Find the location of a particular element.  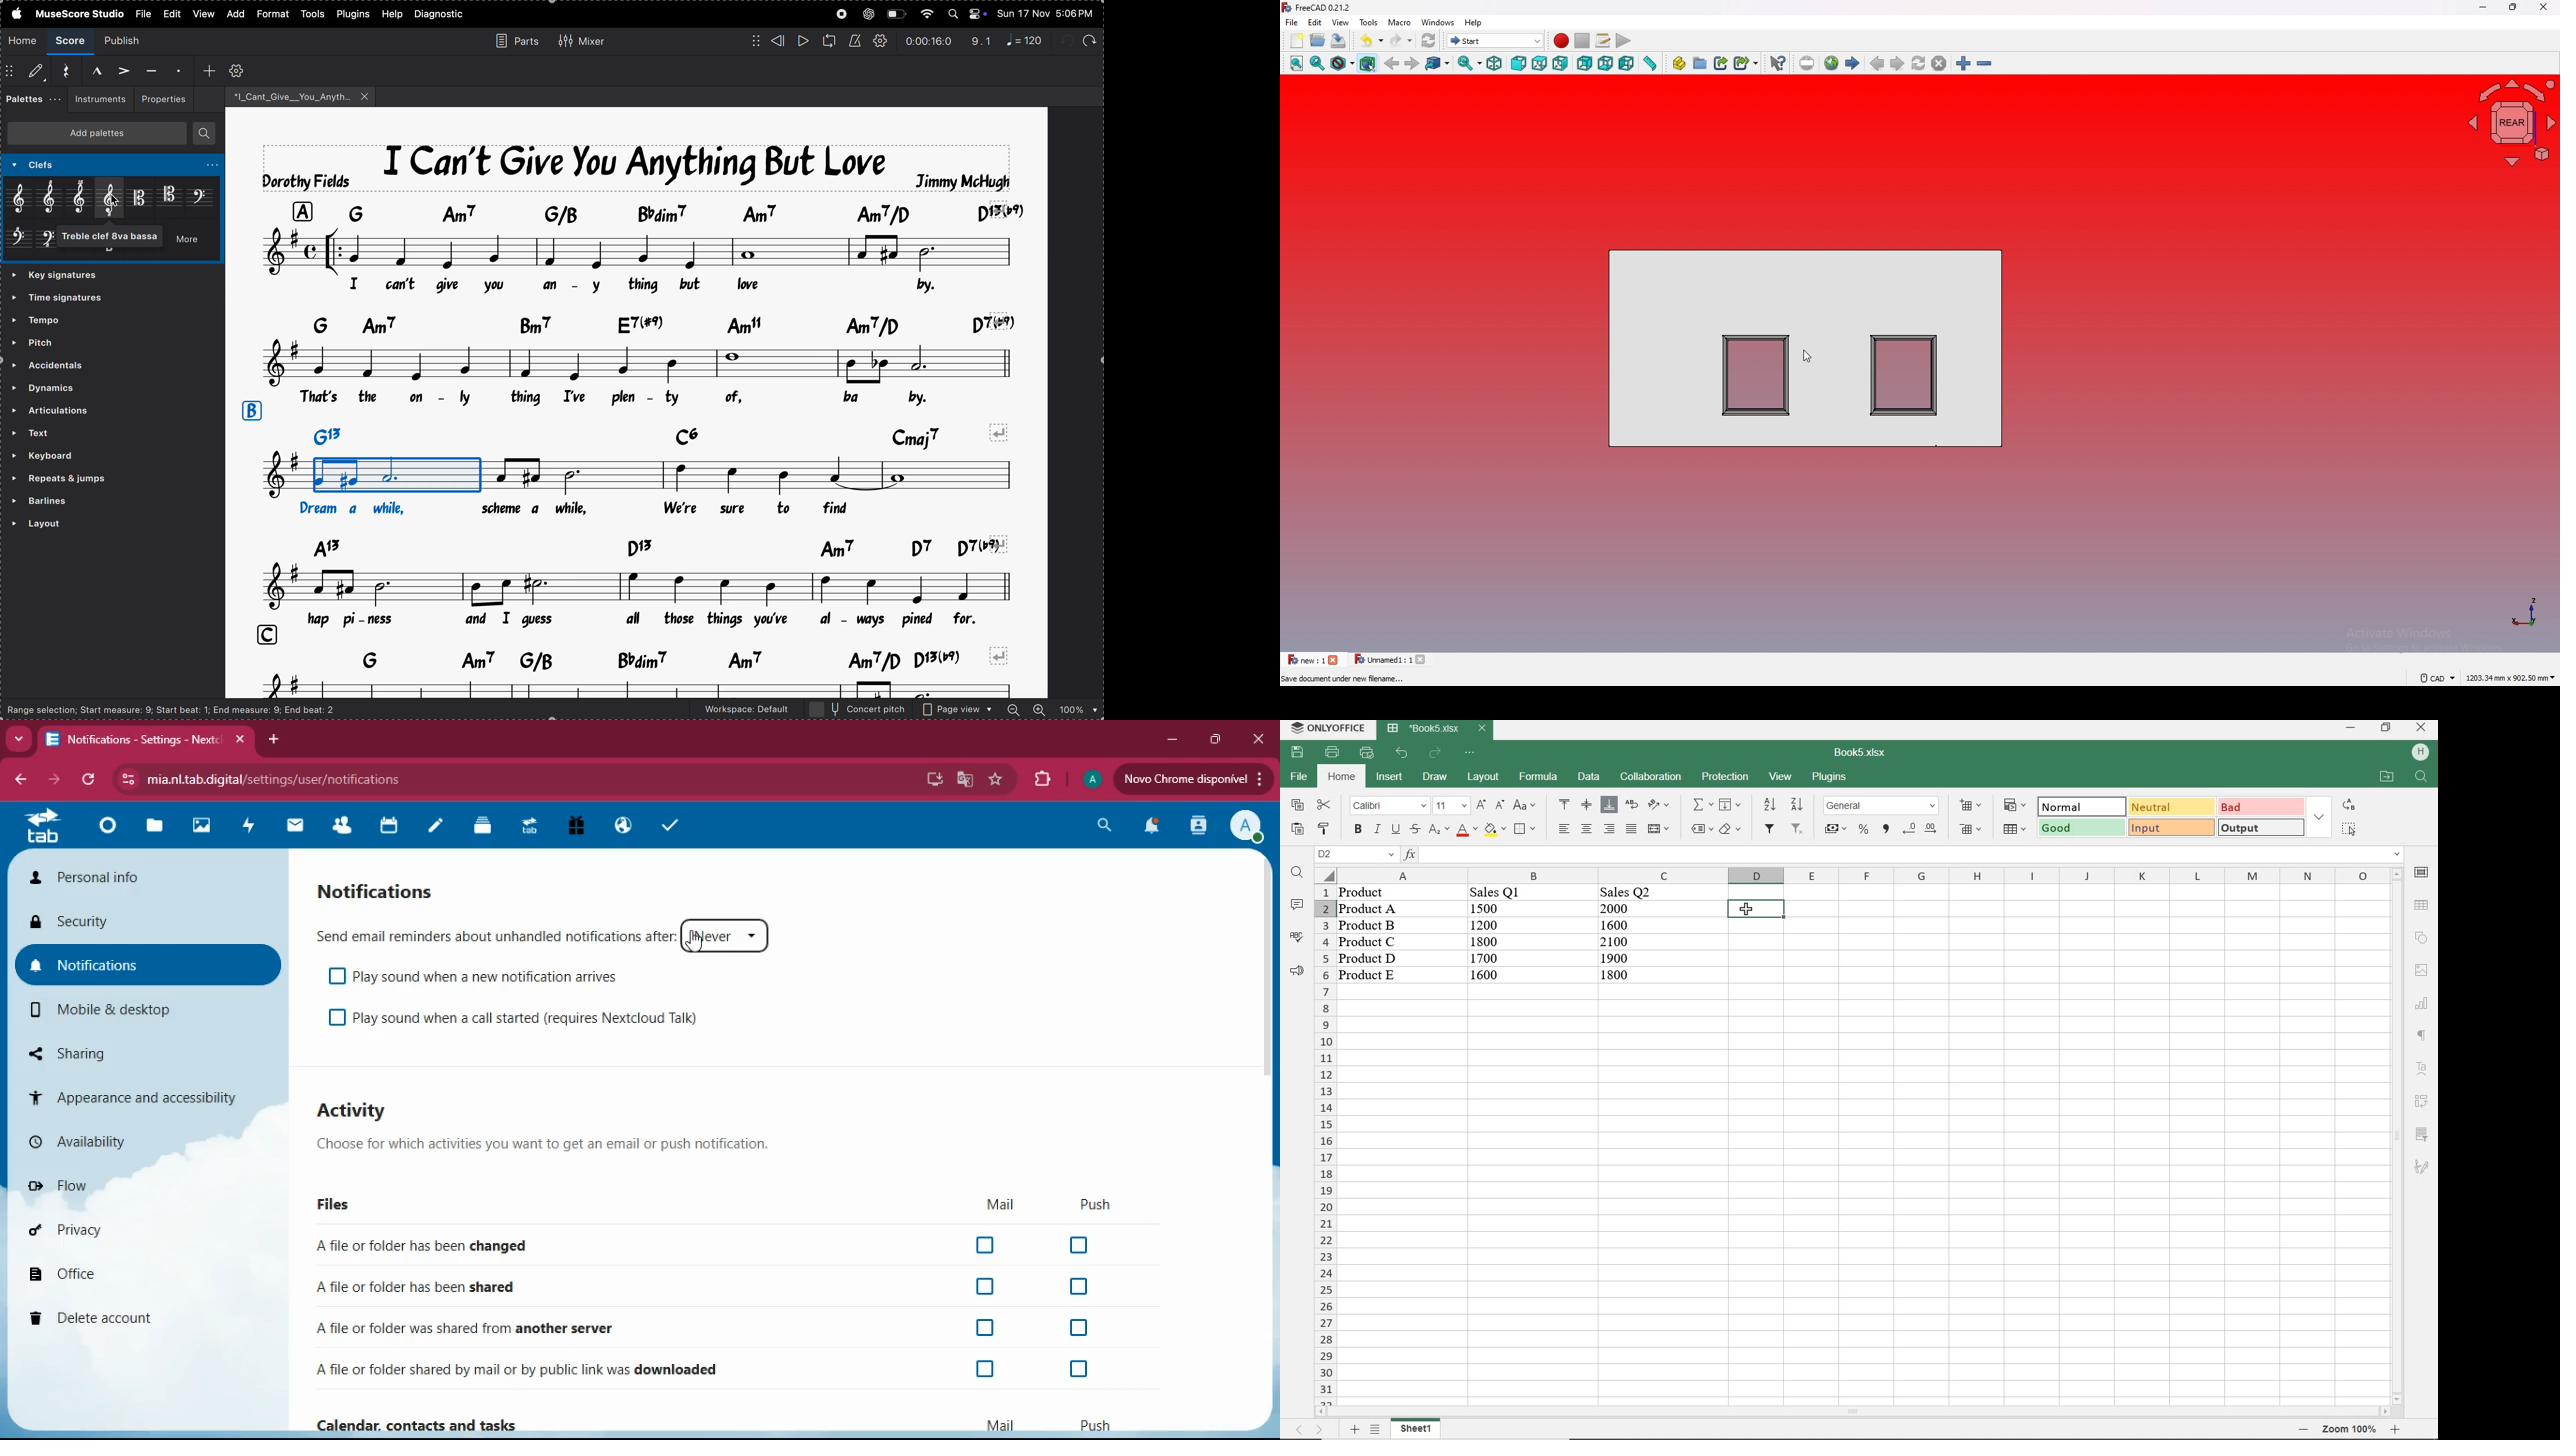

maximize is located at coordinates (1214, 740).